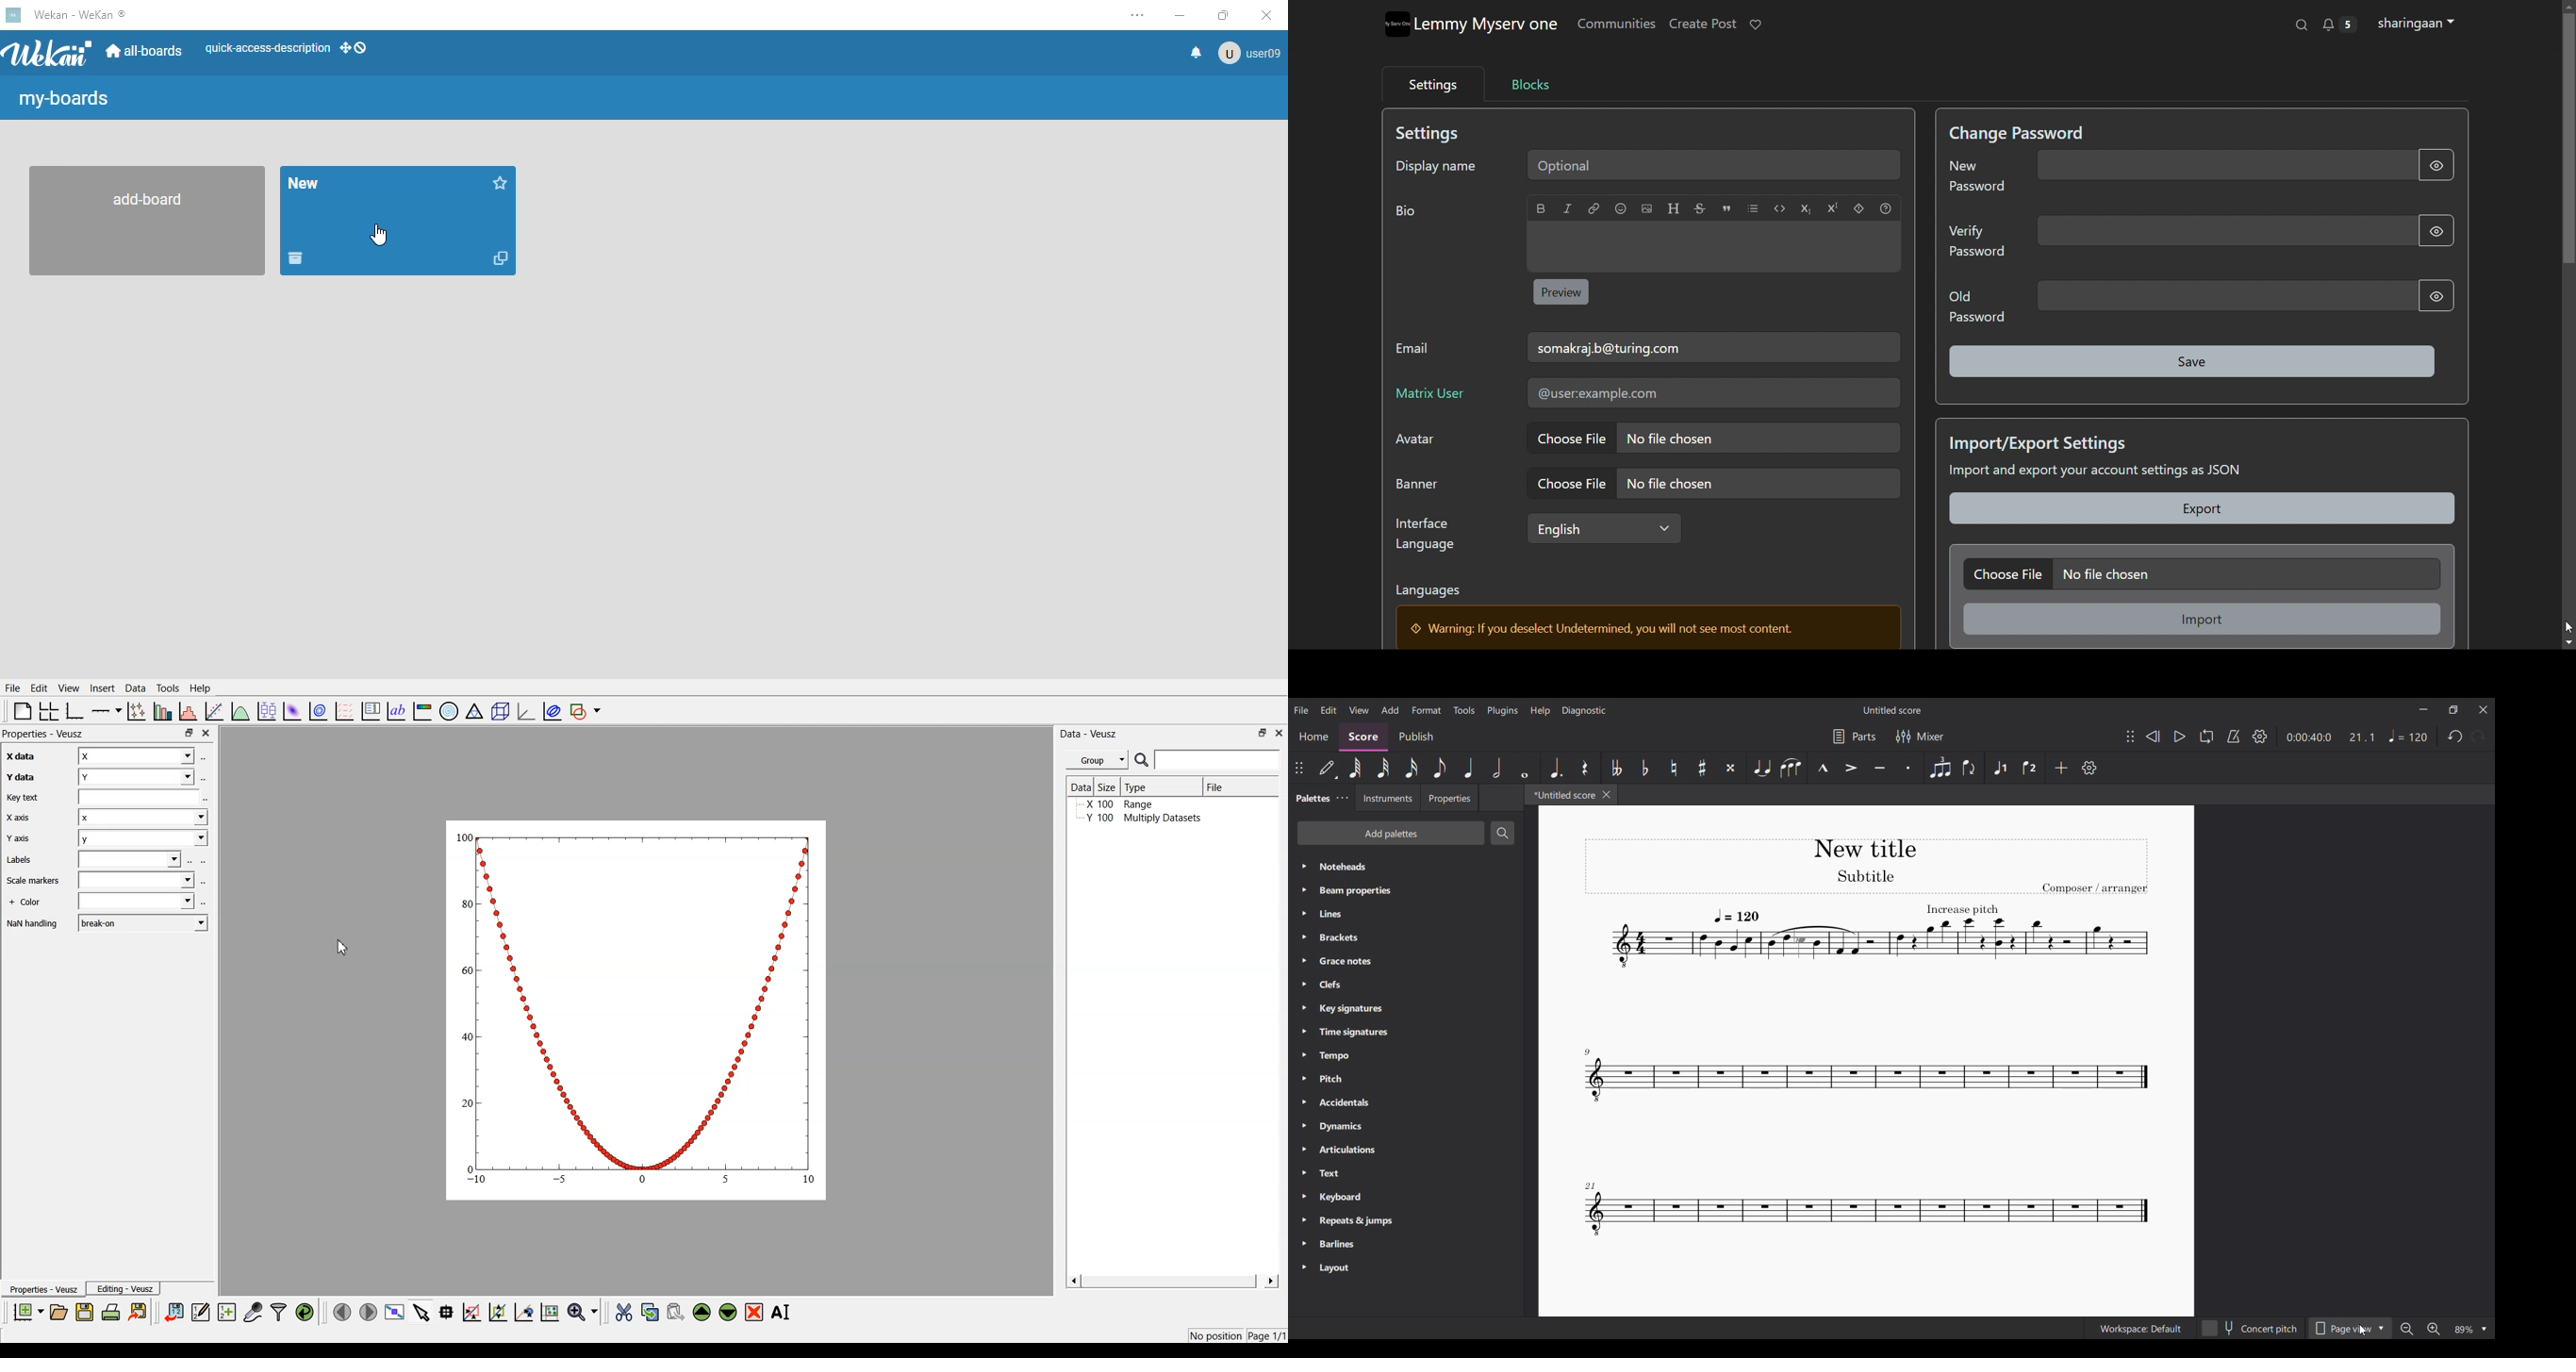  What do you see at coordinates (342, 1312) in the screenshot?
I see `move left` at bounding box center [342, 1312].